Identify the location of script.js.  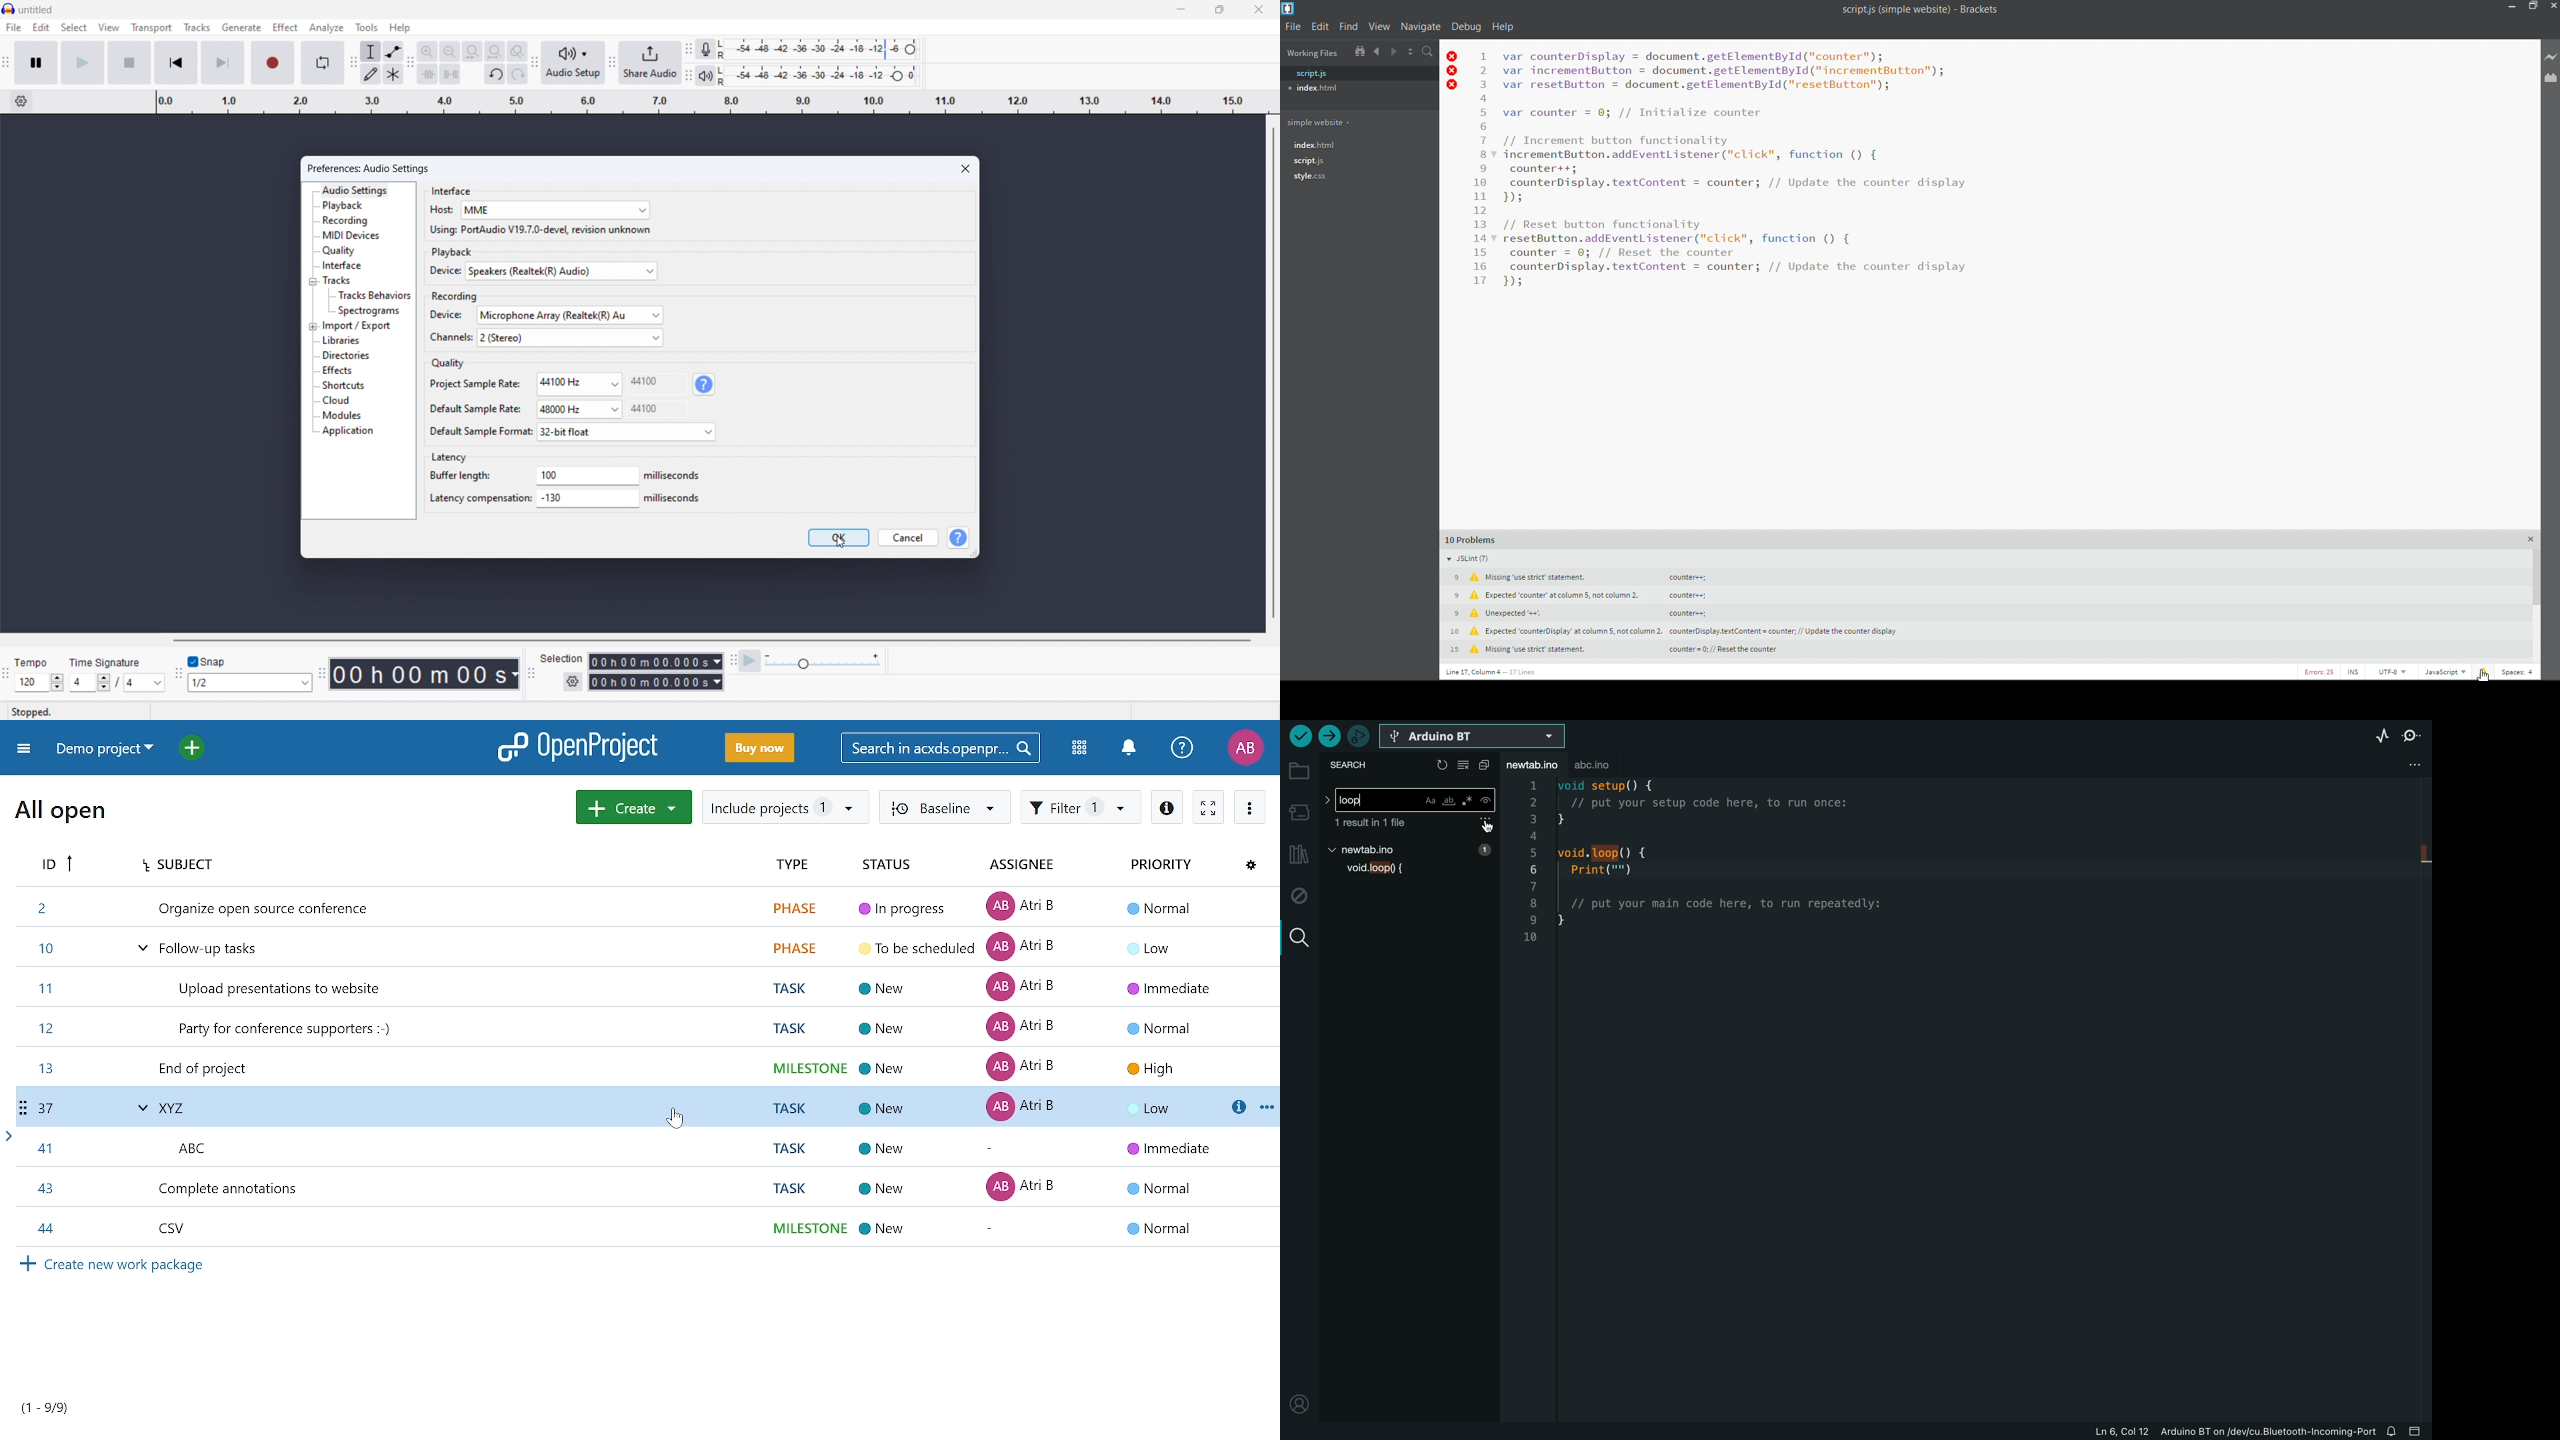
(1311, 161).